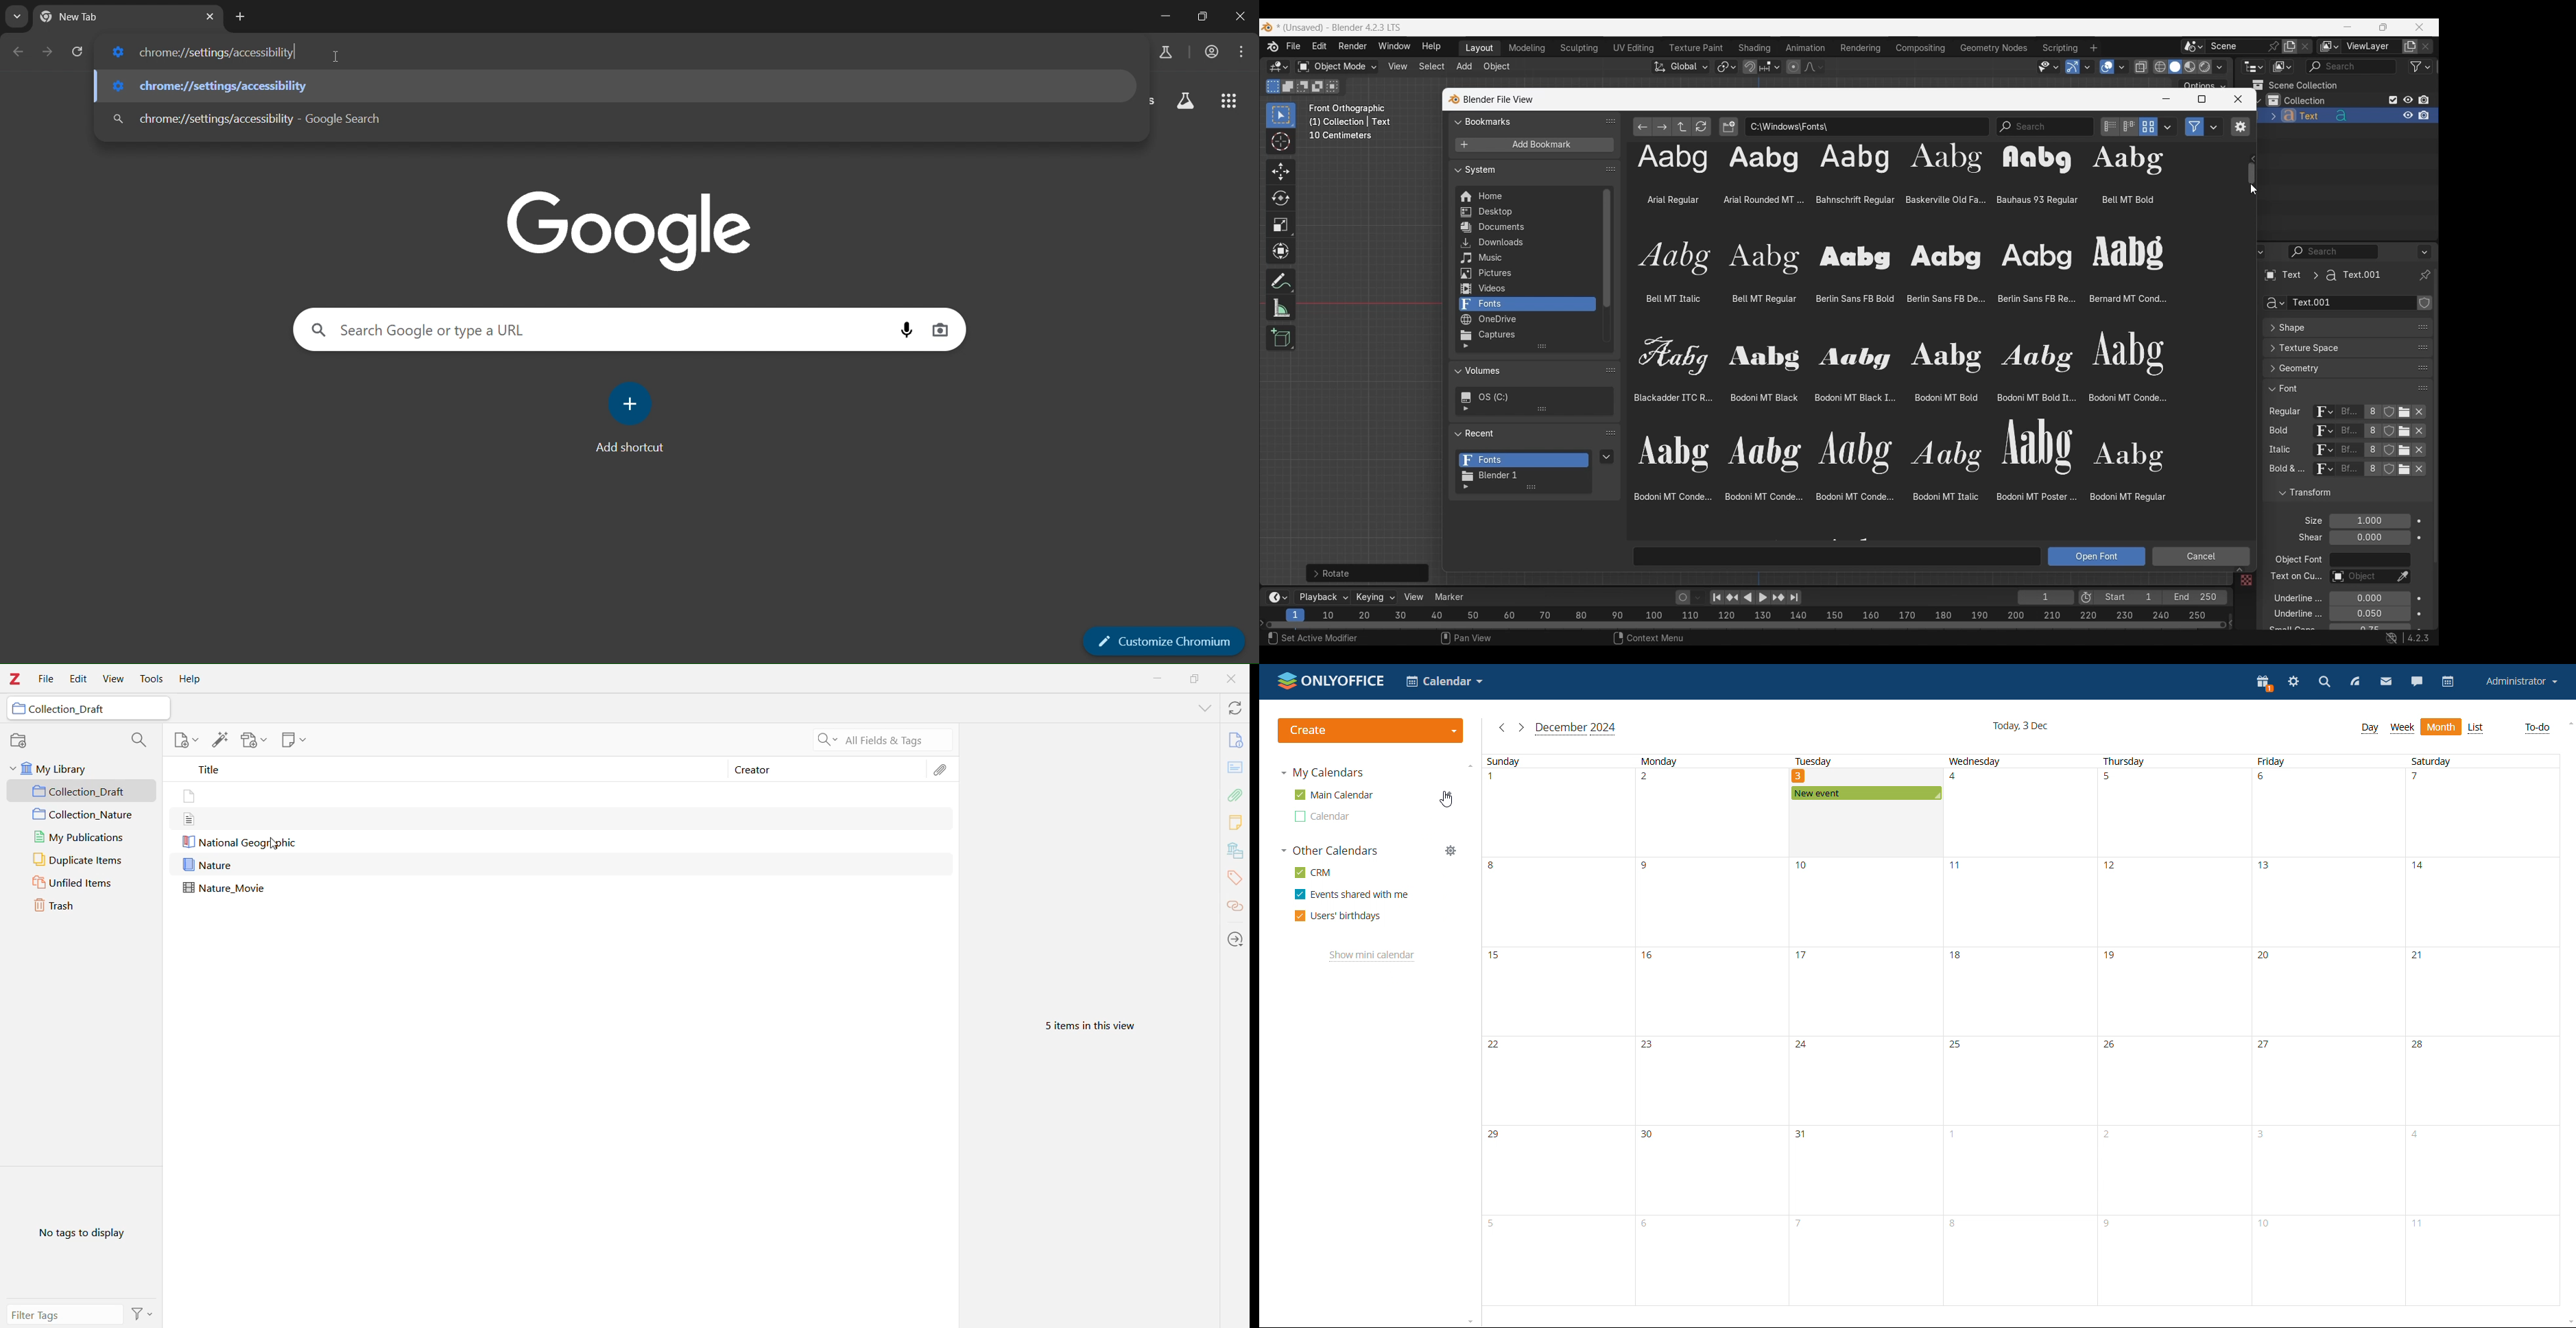 This screenshot has height=1344, width=2576. I want to click on cursor, so click(337, 59).